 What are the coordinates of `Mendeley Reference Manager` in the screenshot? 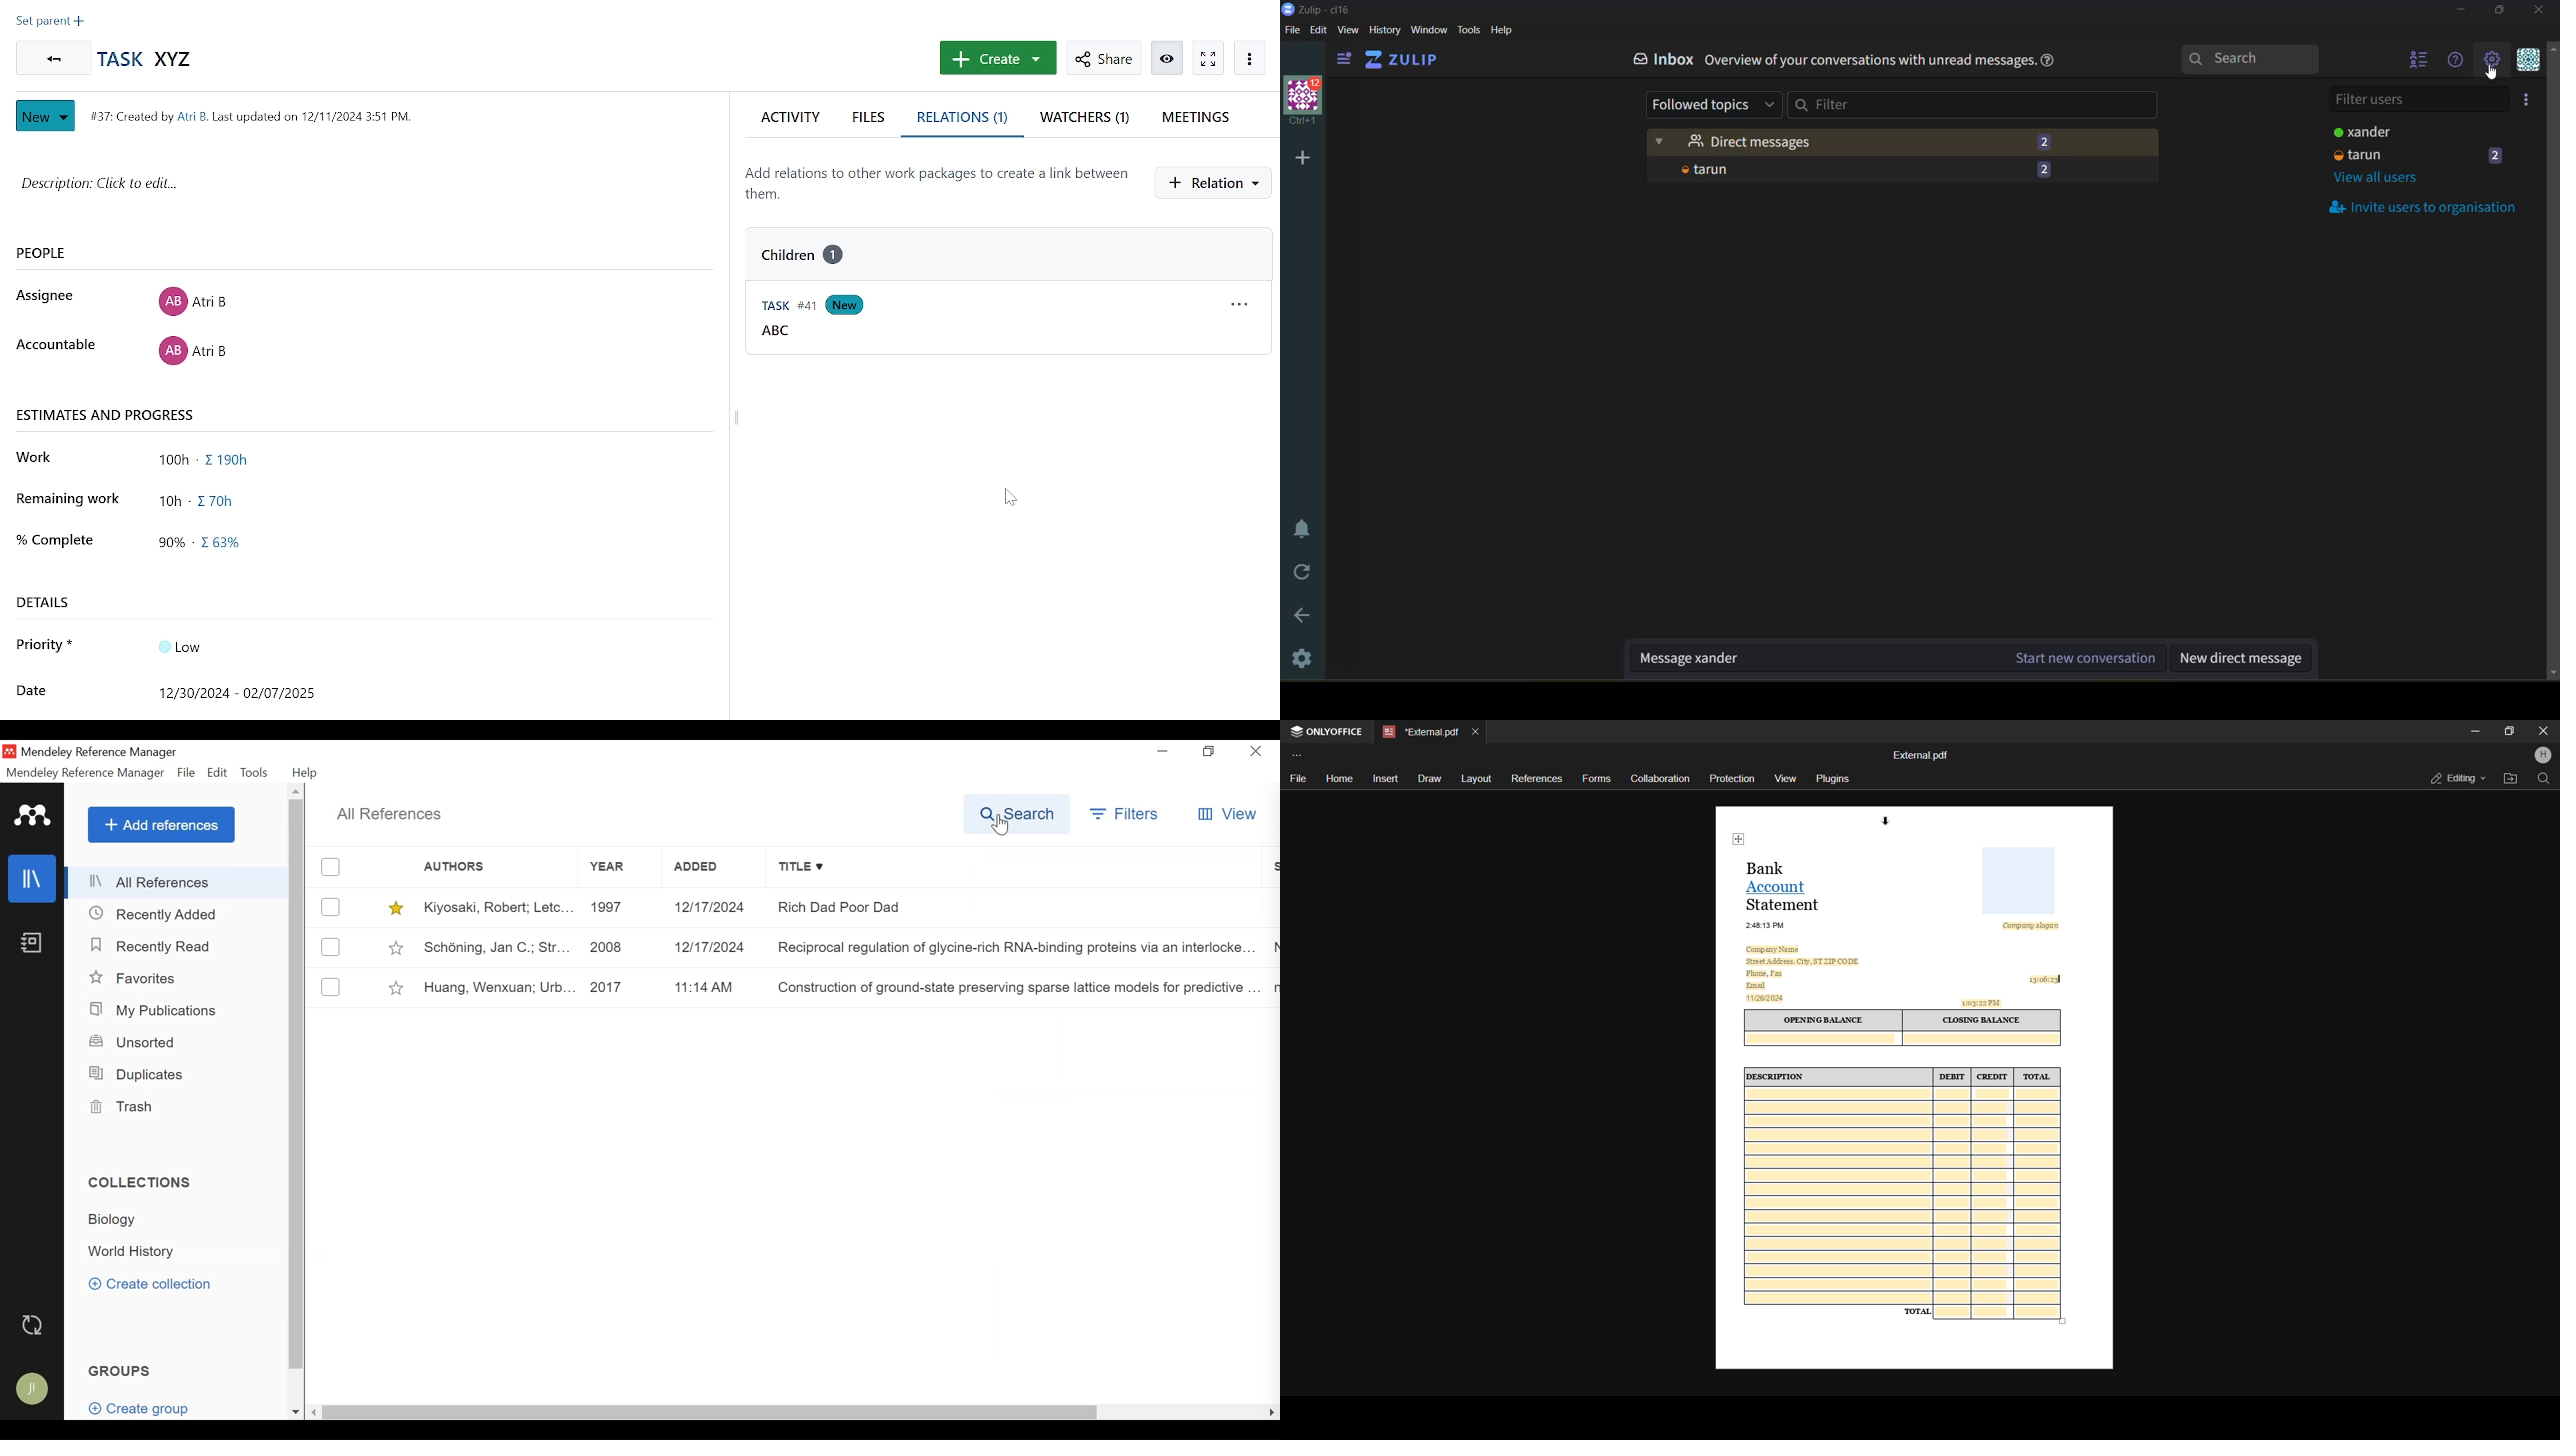 It's located at (121, 753).